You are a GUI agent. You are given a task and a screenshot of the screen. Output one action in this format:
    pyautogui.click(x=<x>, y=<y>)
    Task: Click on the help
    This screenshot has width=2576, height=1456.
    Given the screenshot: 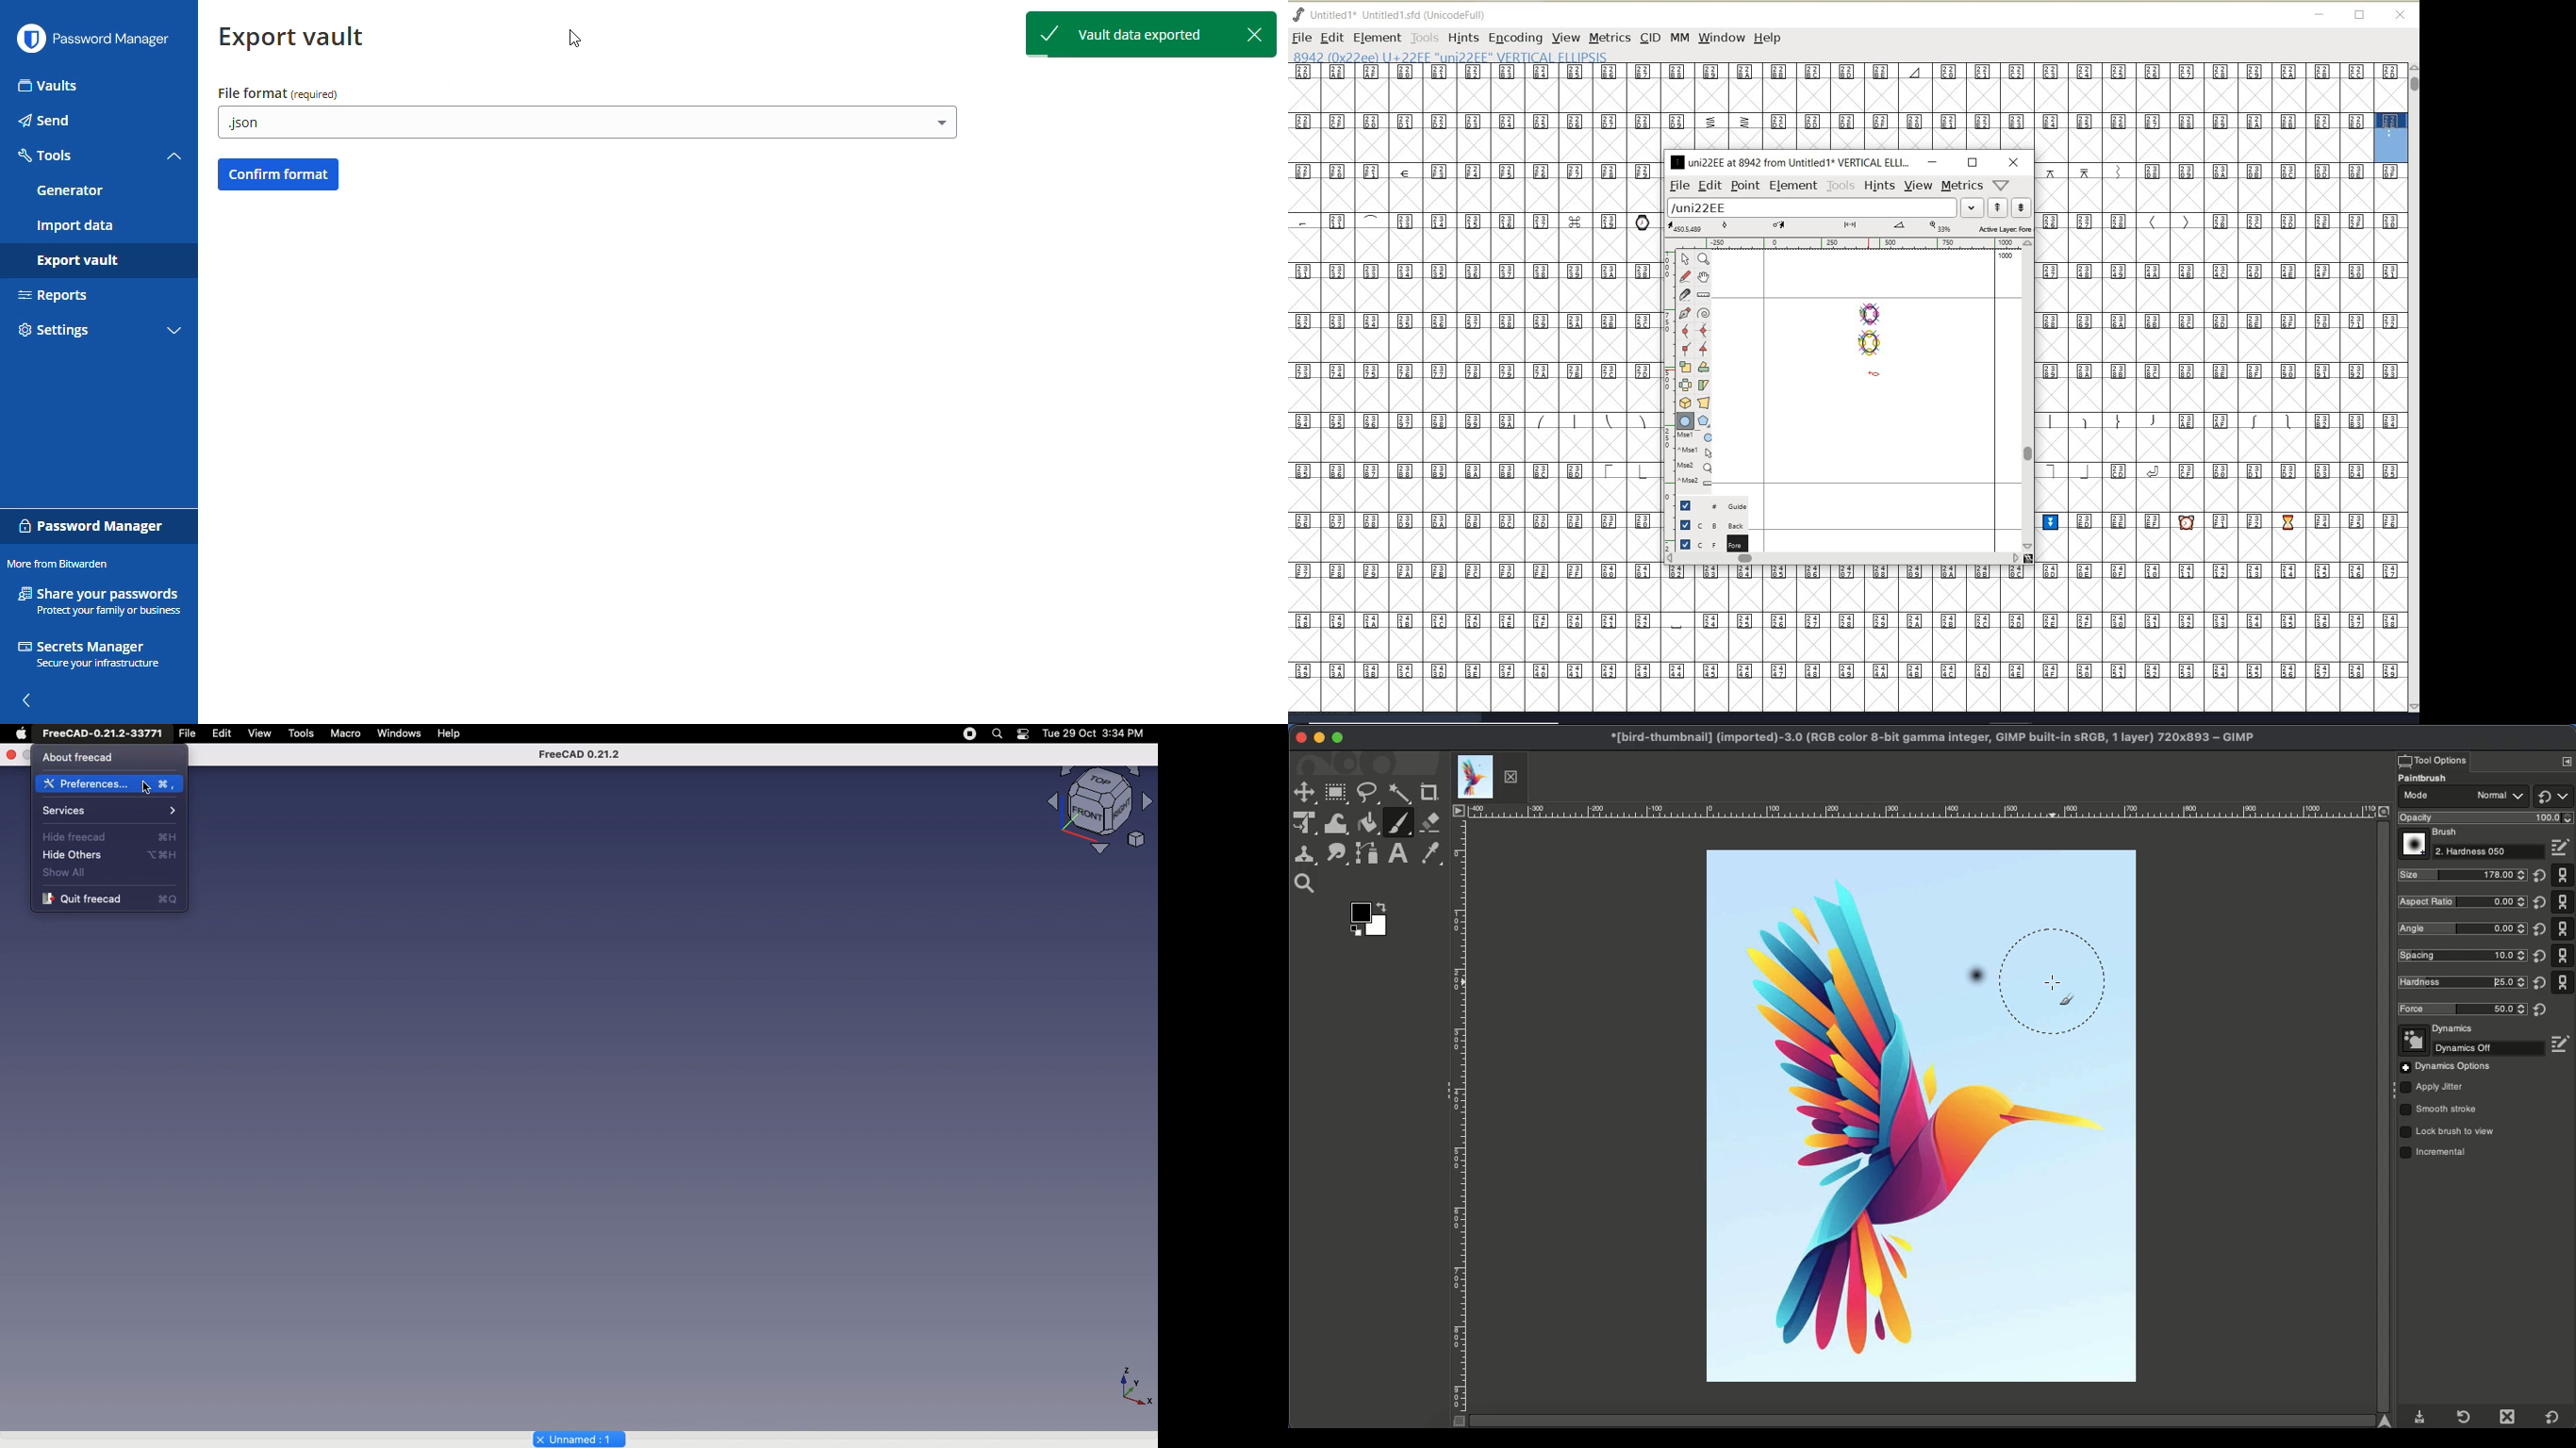 What is the action you would take?
    pyautogui.click(x=1770, y=39)
    